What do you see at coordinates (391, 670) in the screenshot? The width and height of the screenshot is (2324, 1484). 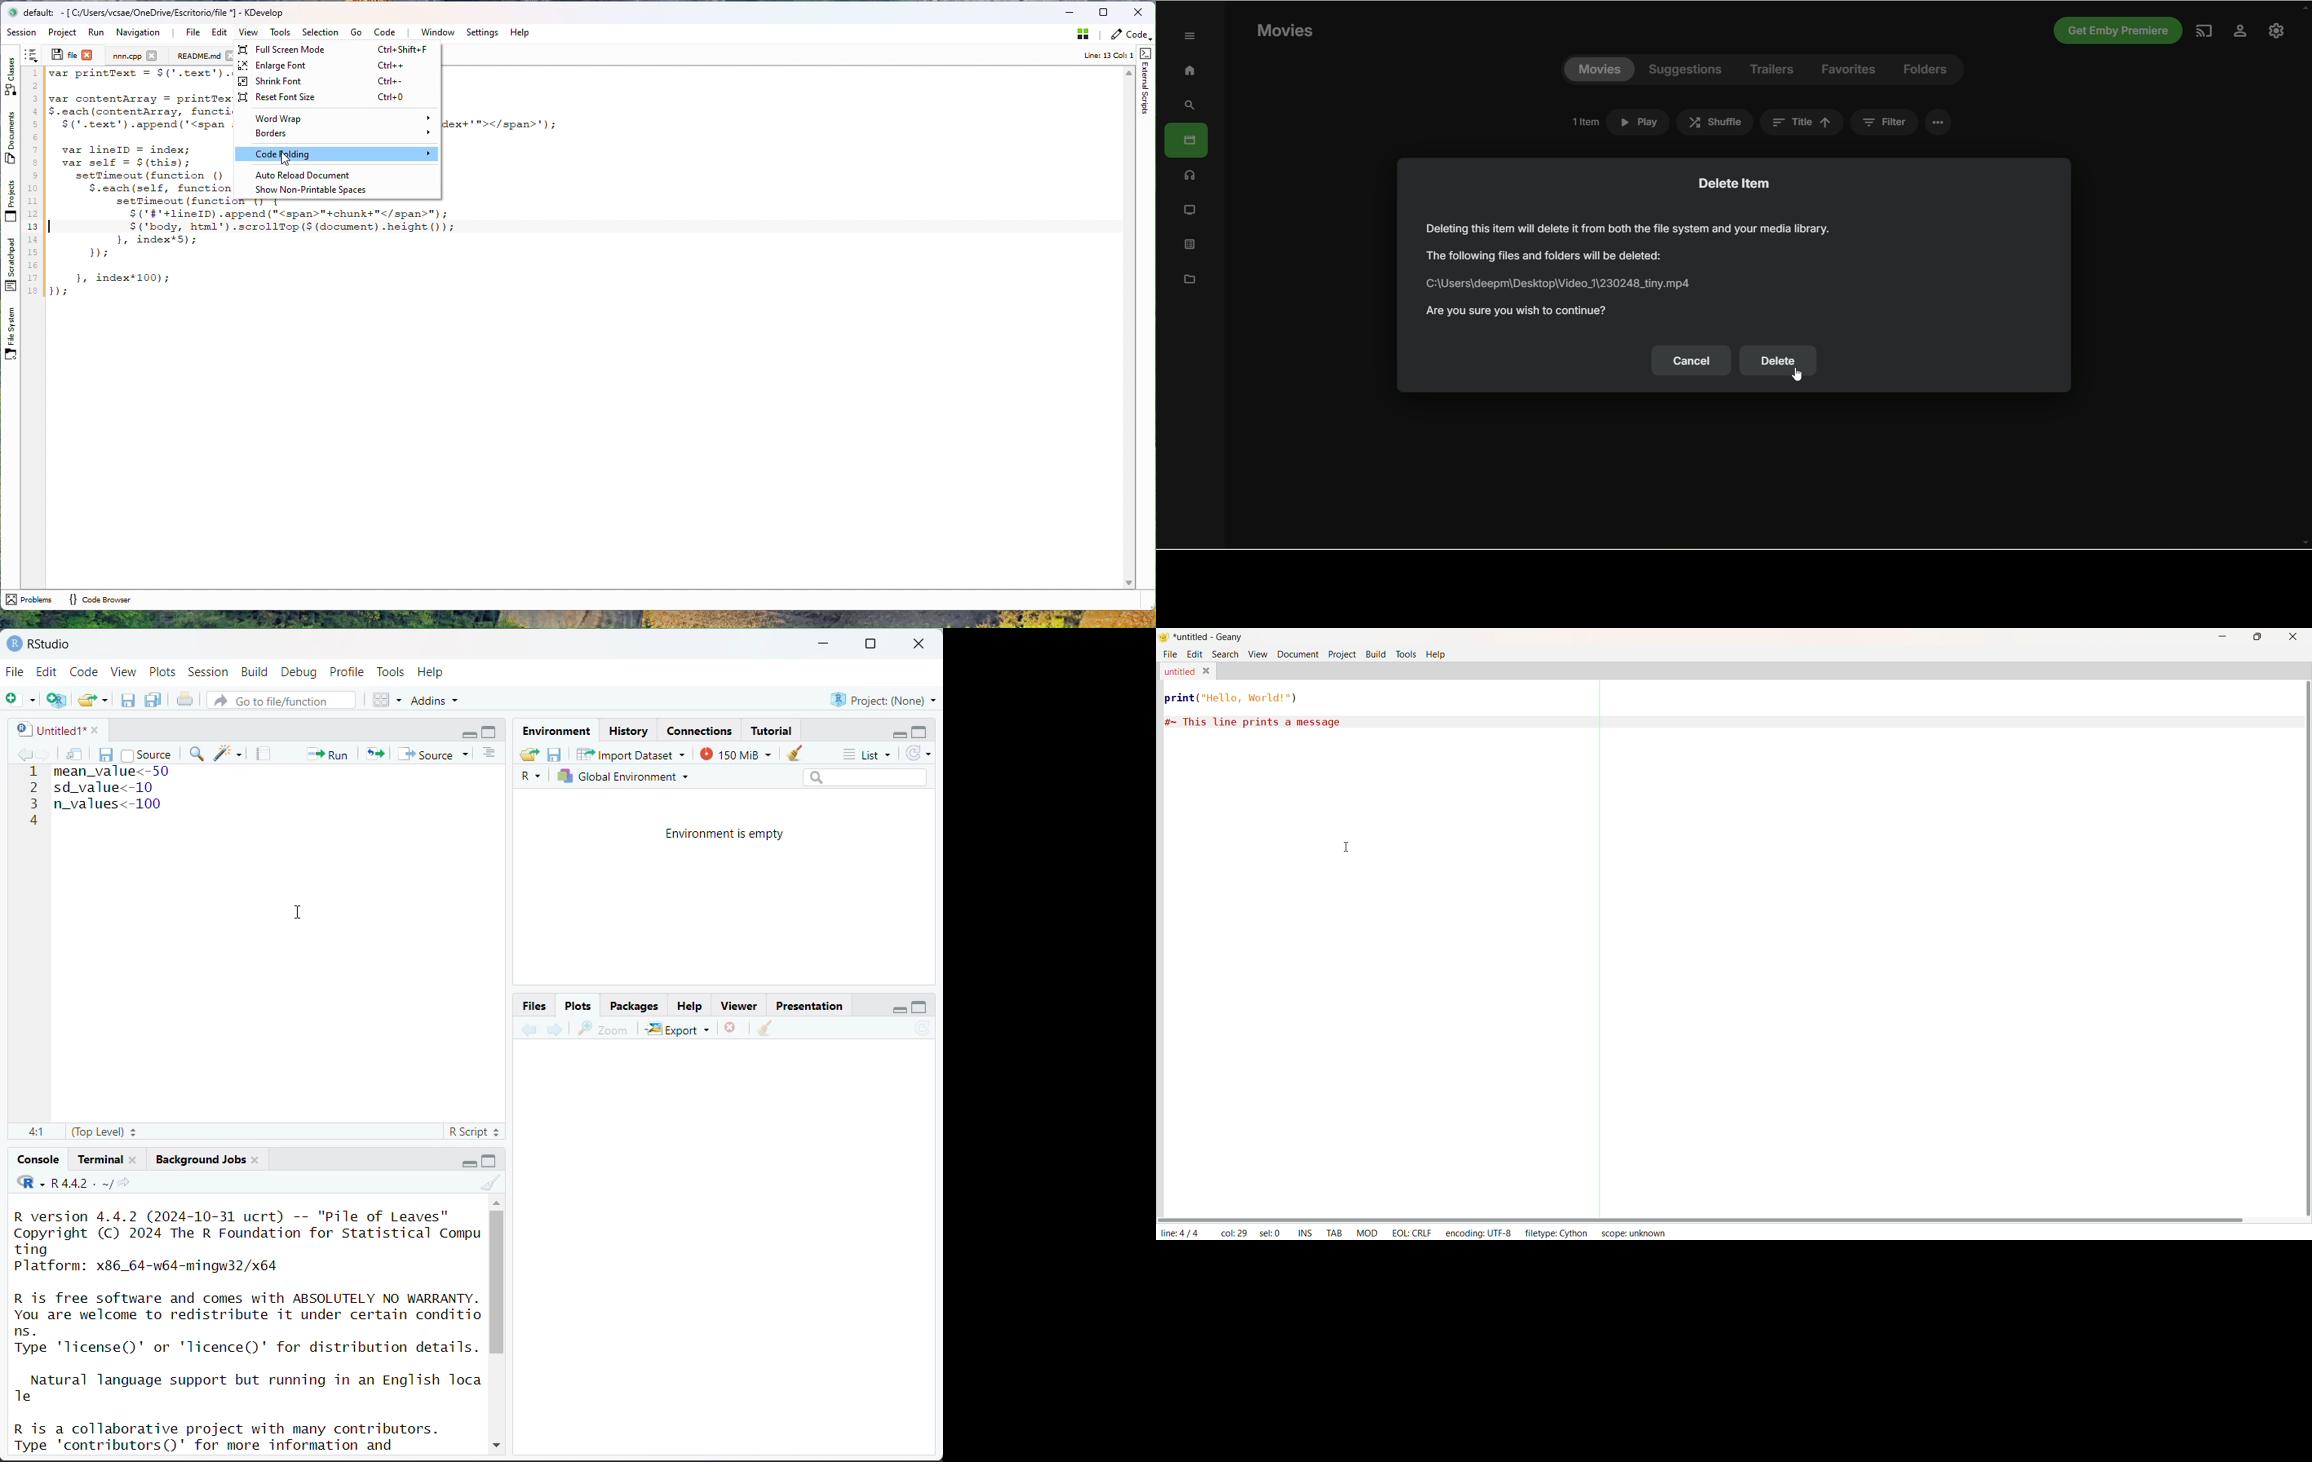 I see `Tools` at bounding box center [391, 670].